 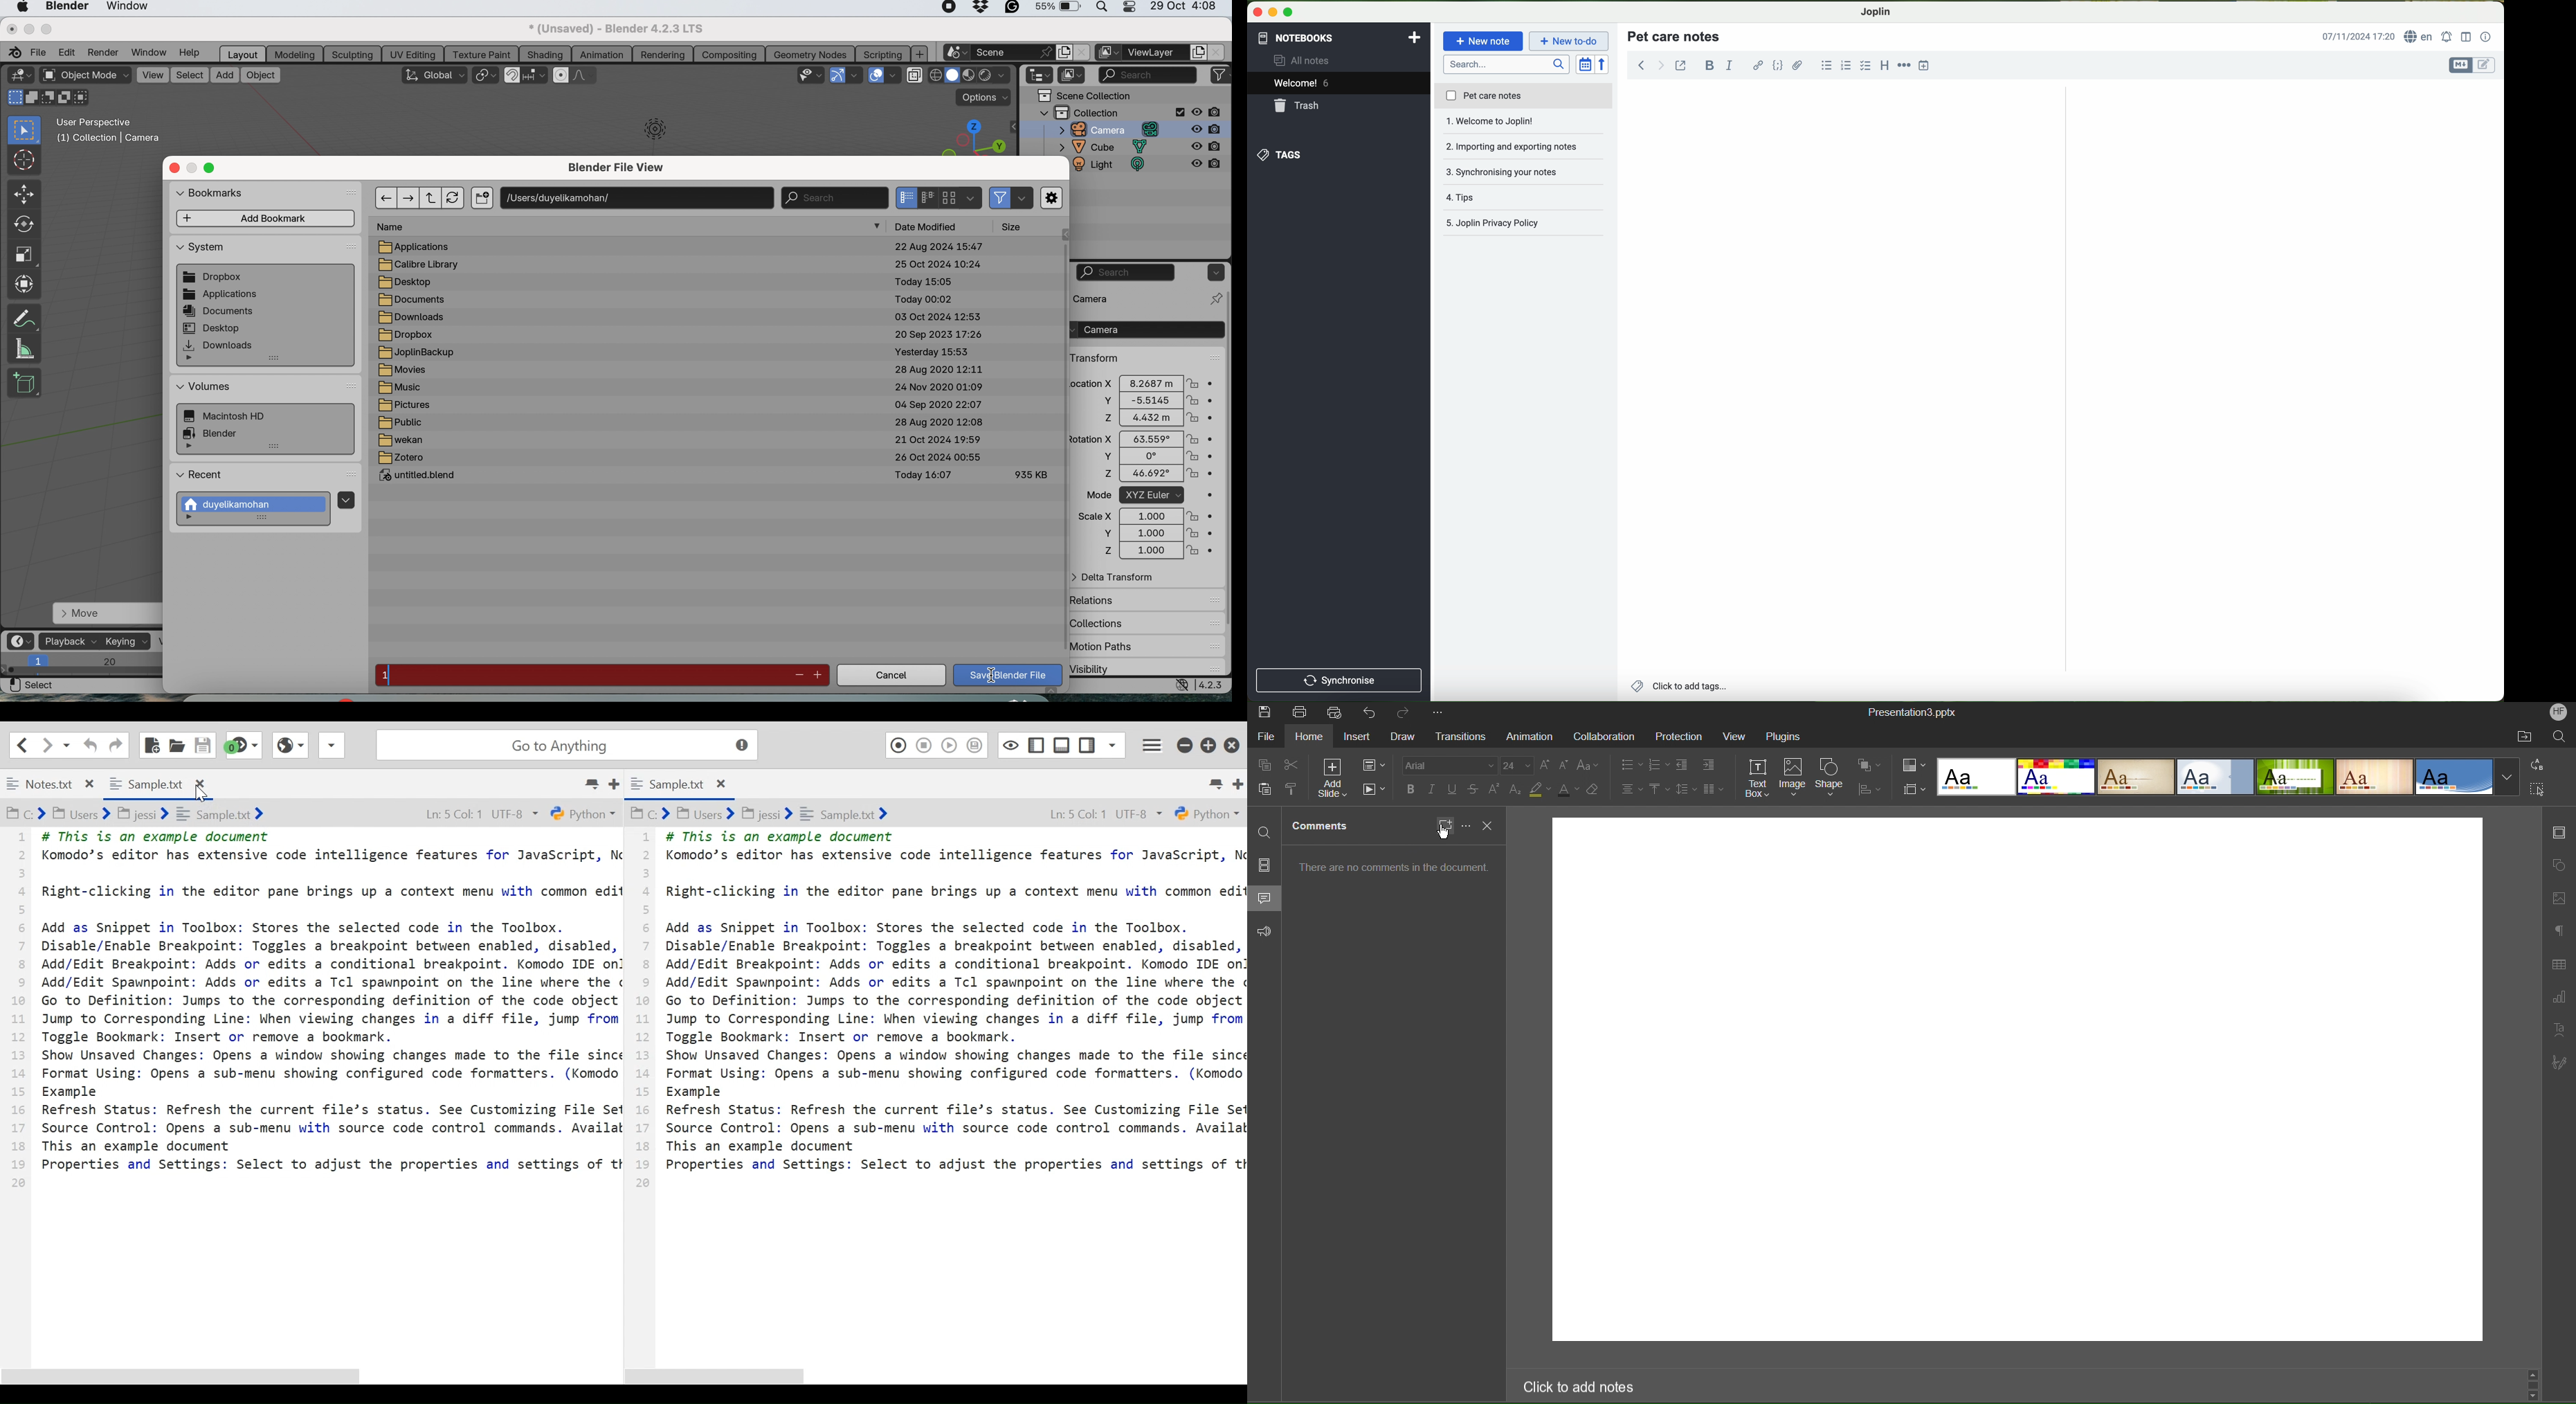 I want to click on List Options, so click(x=1630, y=765).